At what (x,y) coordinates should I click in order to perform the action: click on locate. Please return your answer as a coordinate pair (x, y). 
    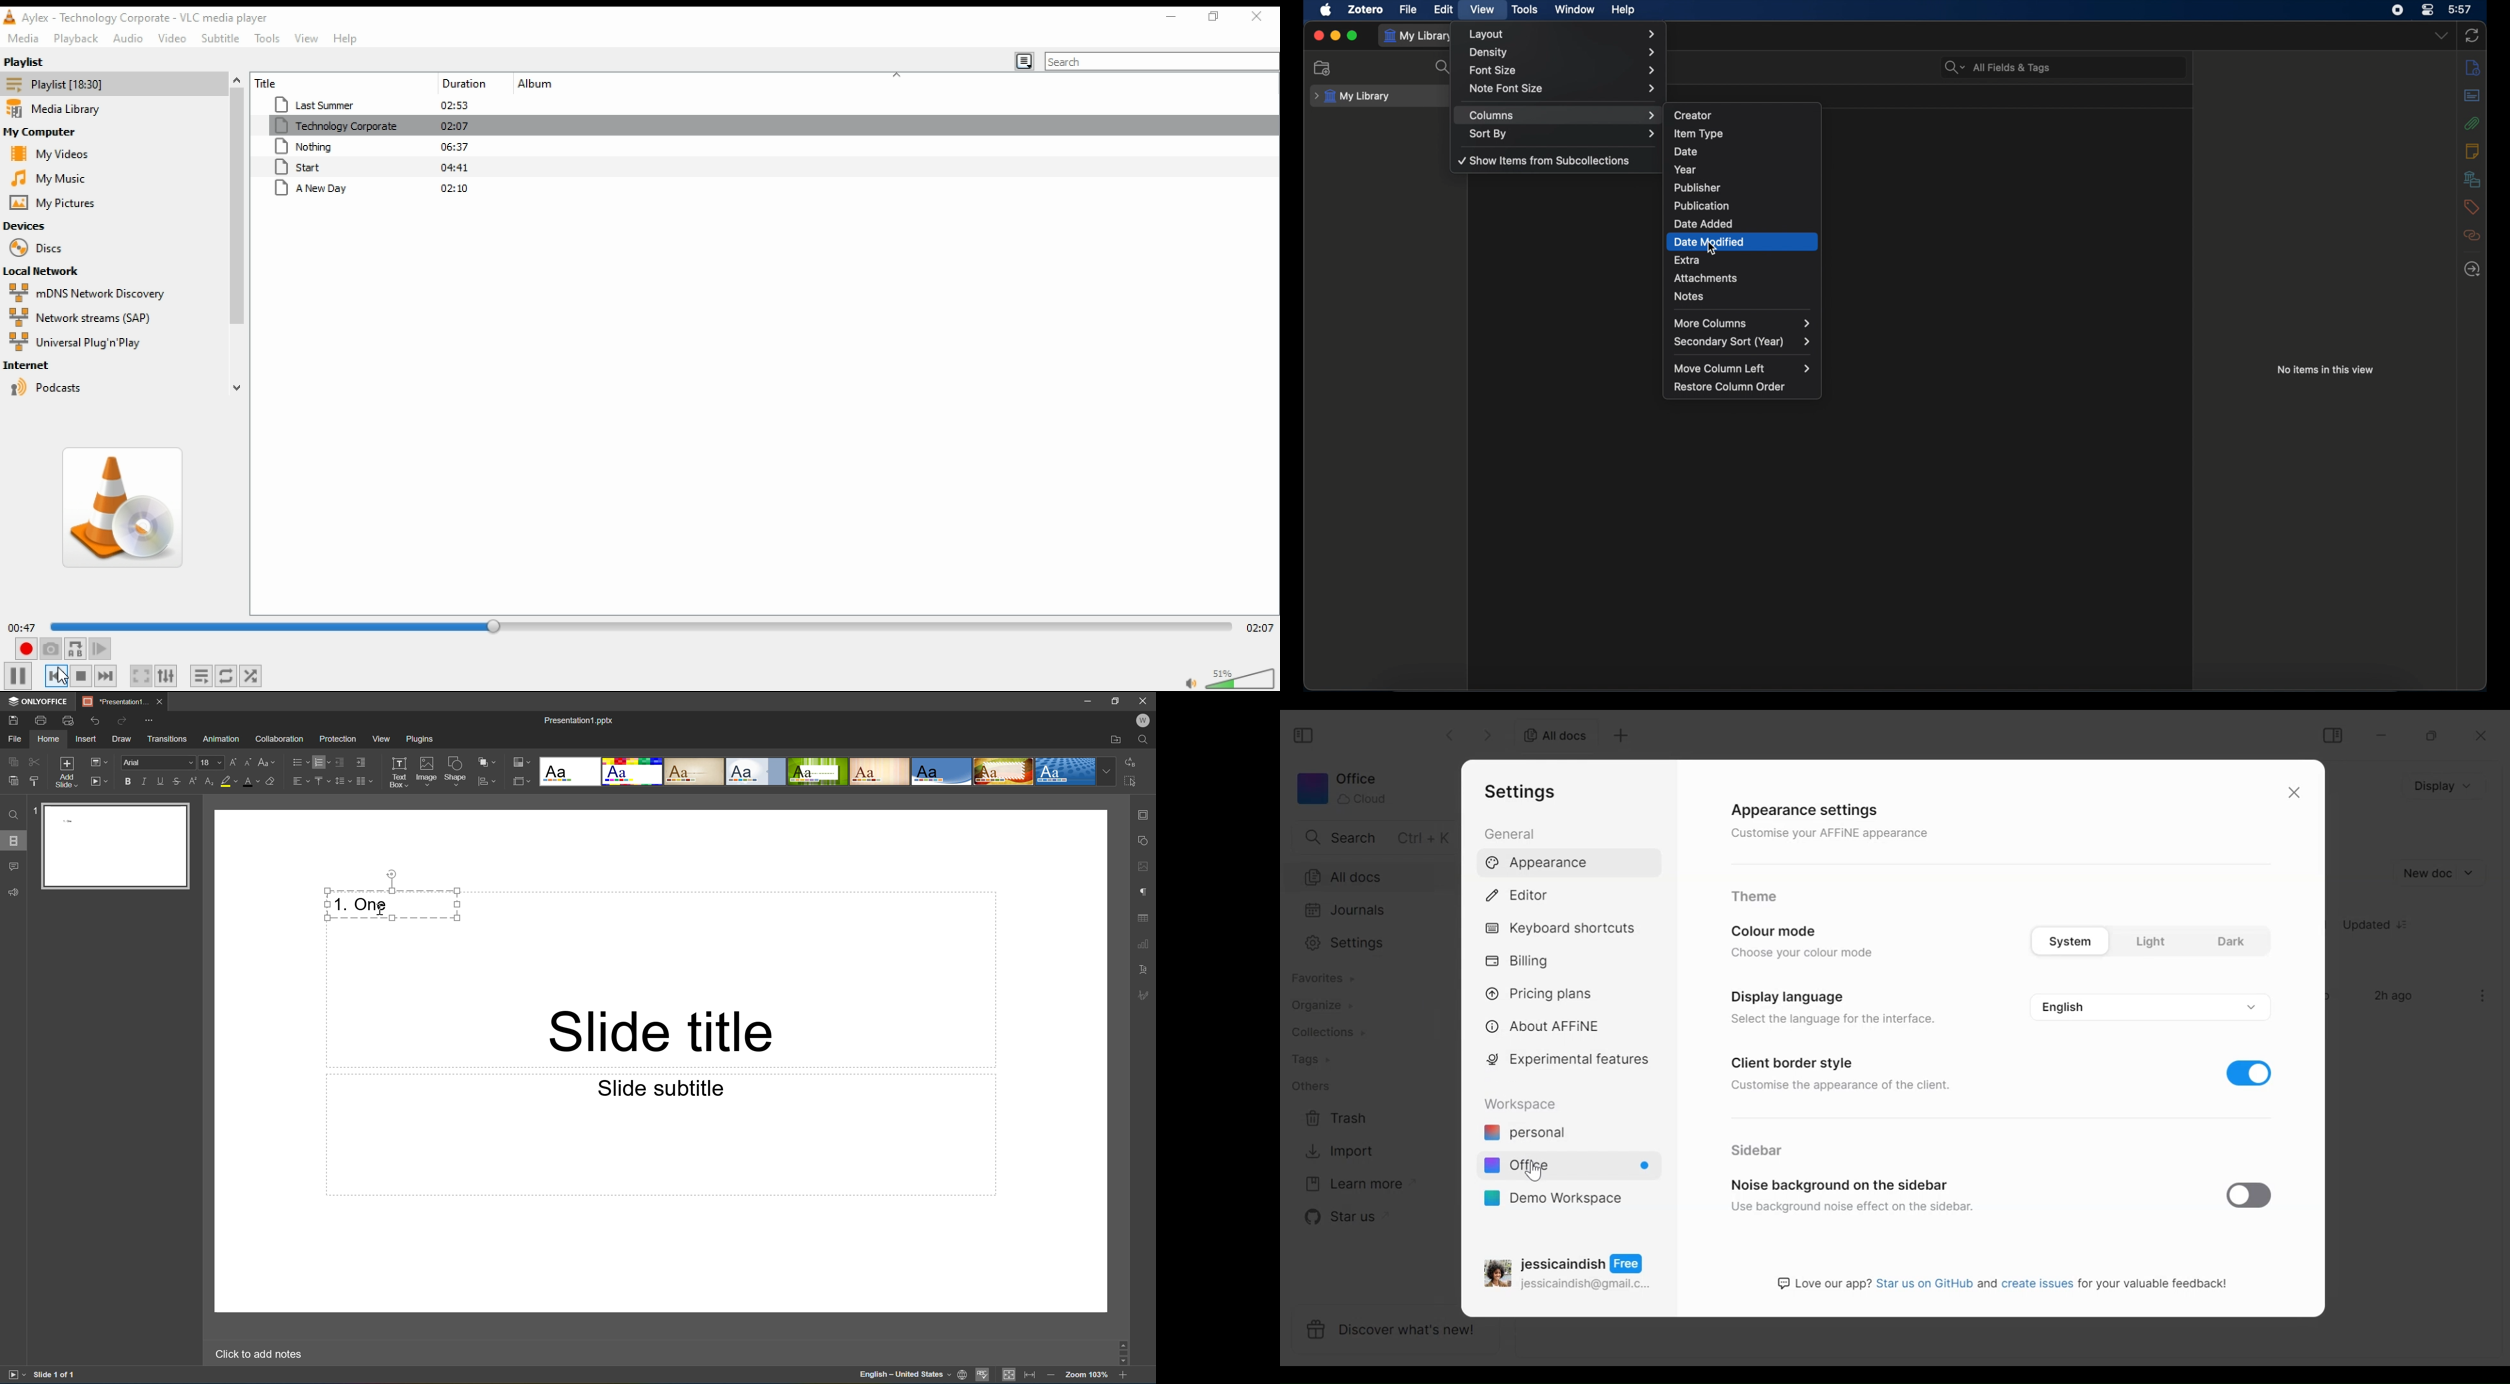
    Looking at the image, I should click on (2472, 268).